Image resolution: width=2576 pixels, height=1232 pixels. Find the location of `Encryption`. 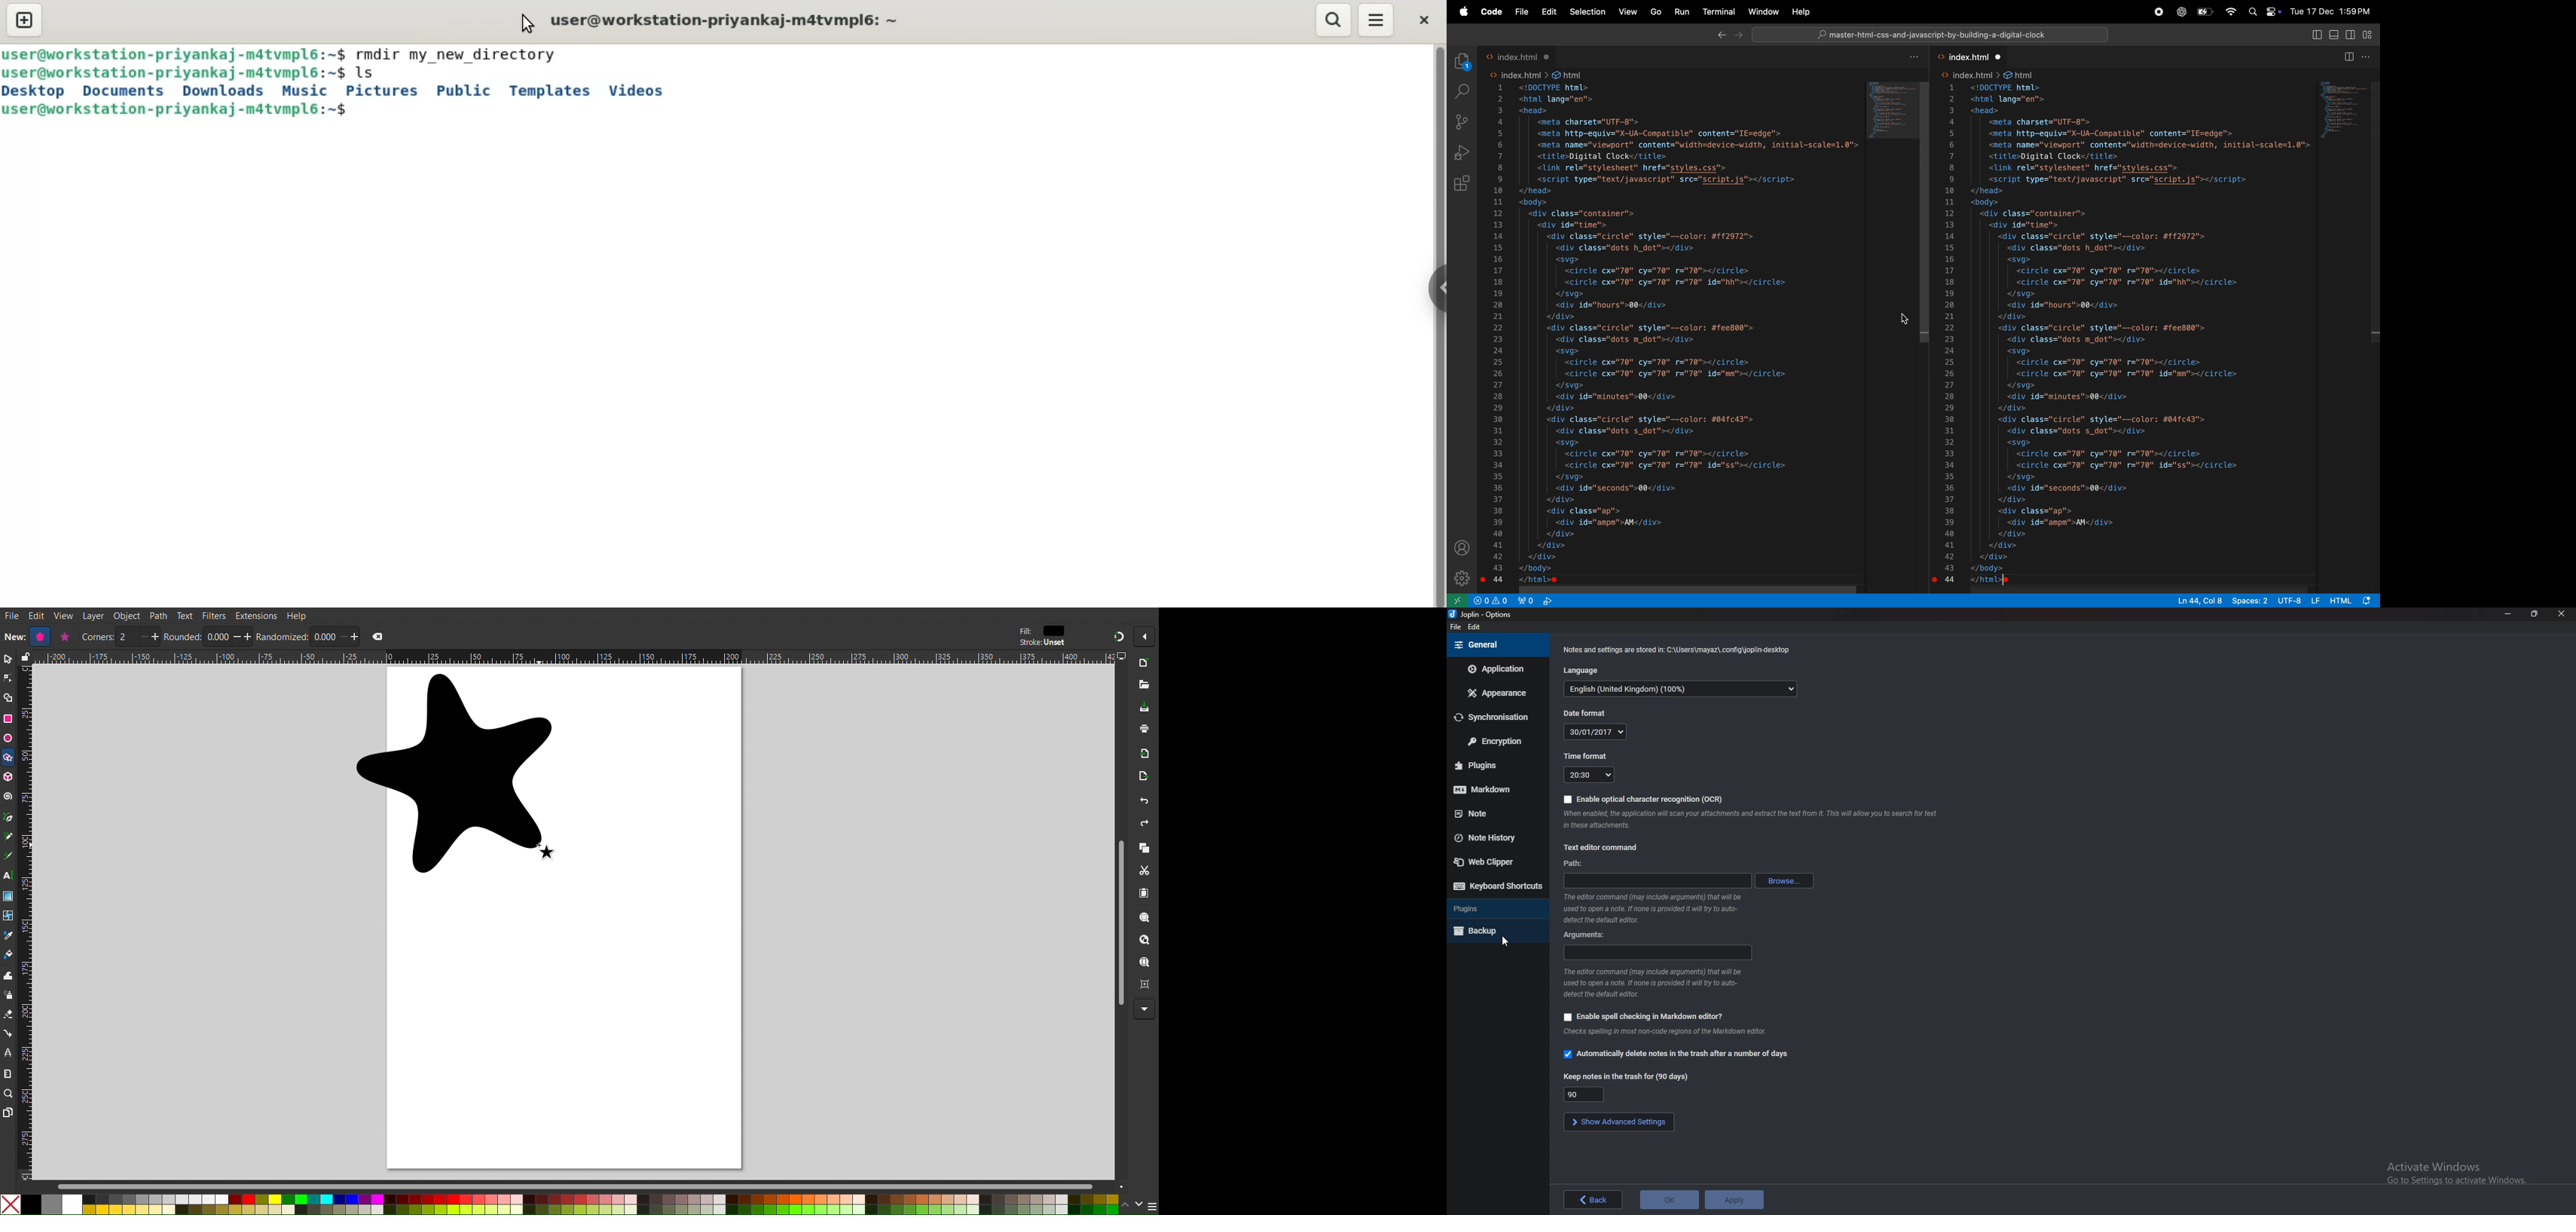

Encryption is located at coordinates (1495, 741).